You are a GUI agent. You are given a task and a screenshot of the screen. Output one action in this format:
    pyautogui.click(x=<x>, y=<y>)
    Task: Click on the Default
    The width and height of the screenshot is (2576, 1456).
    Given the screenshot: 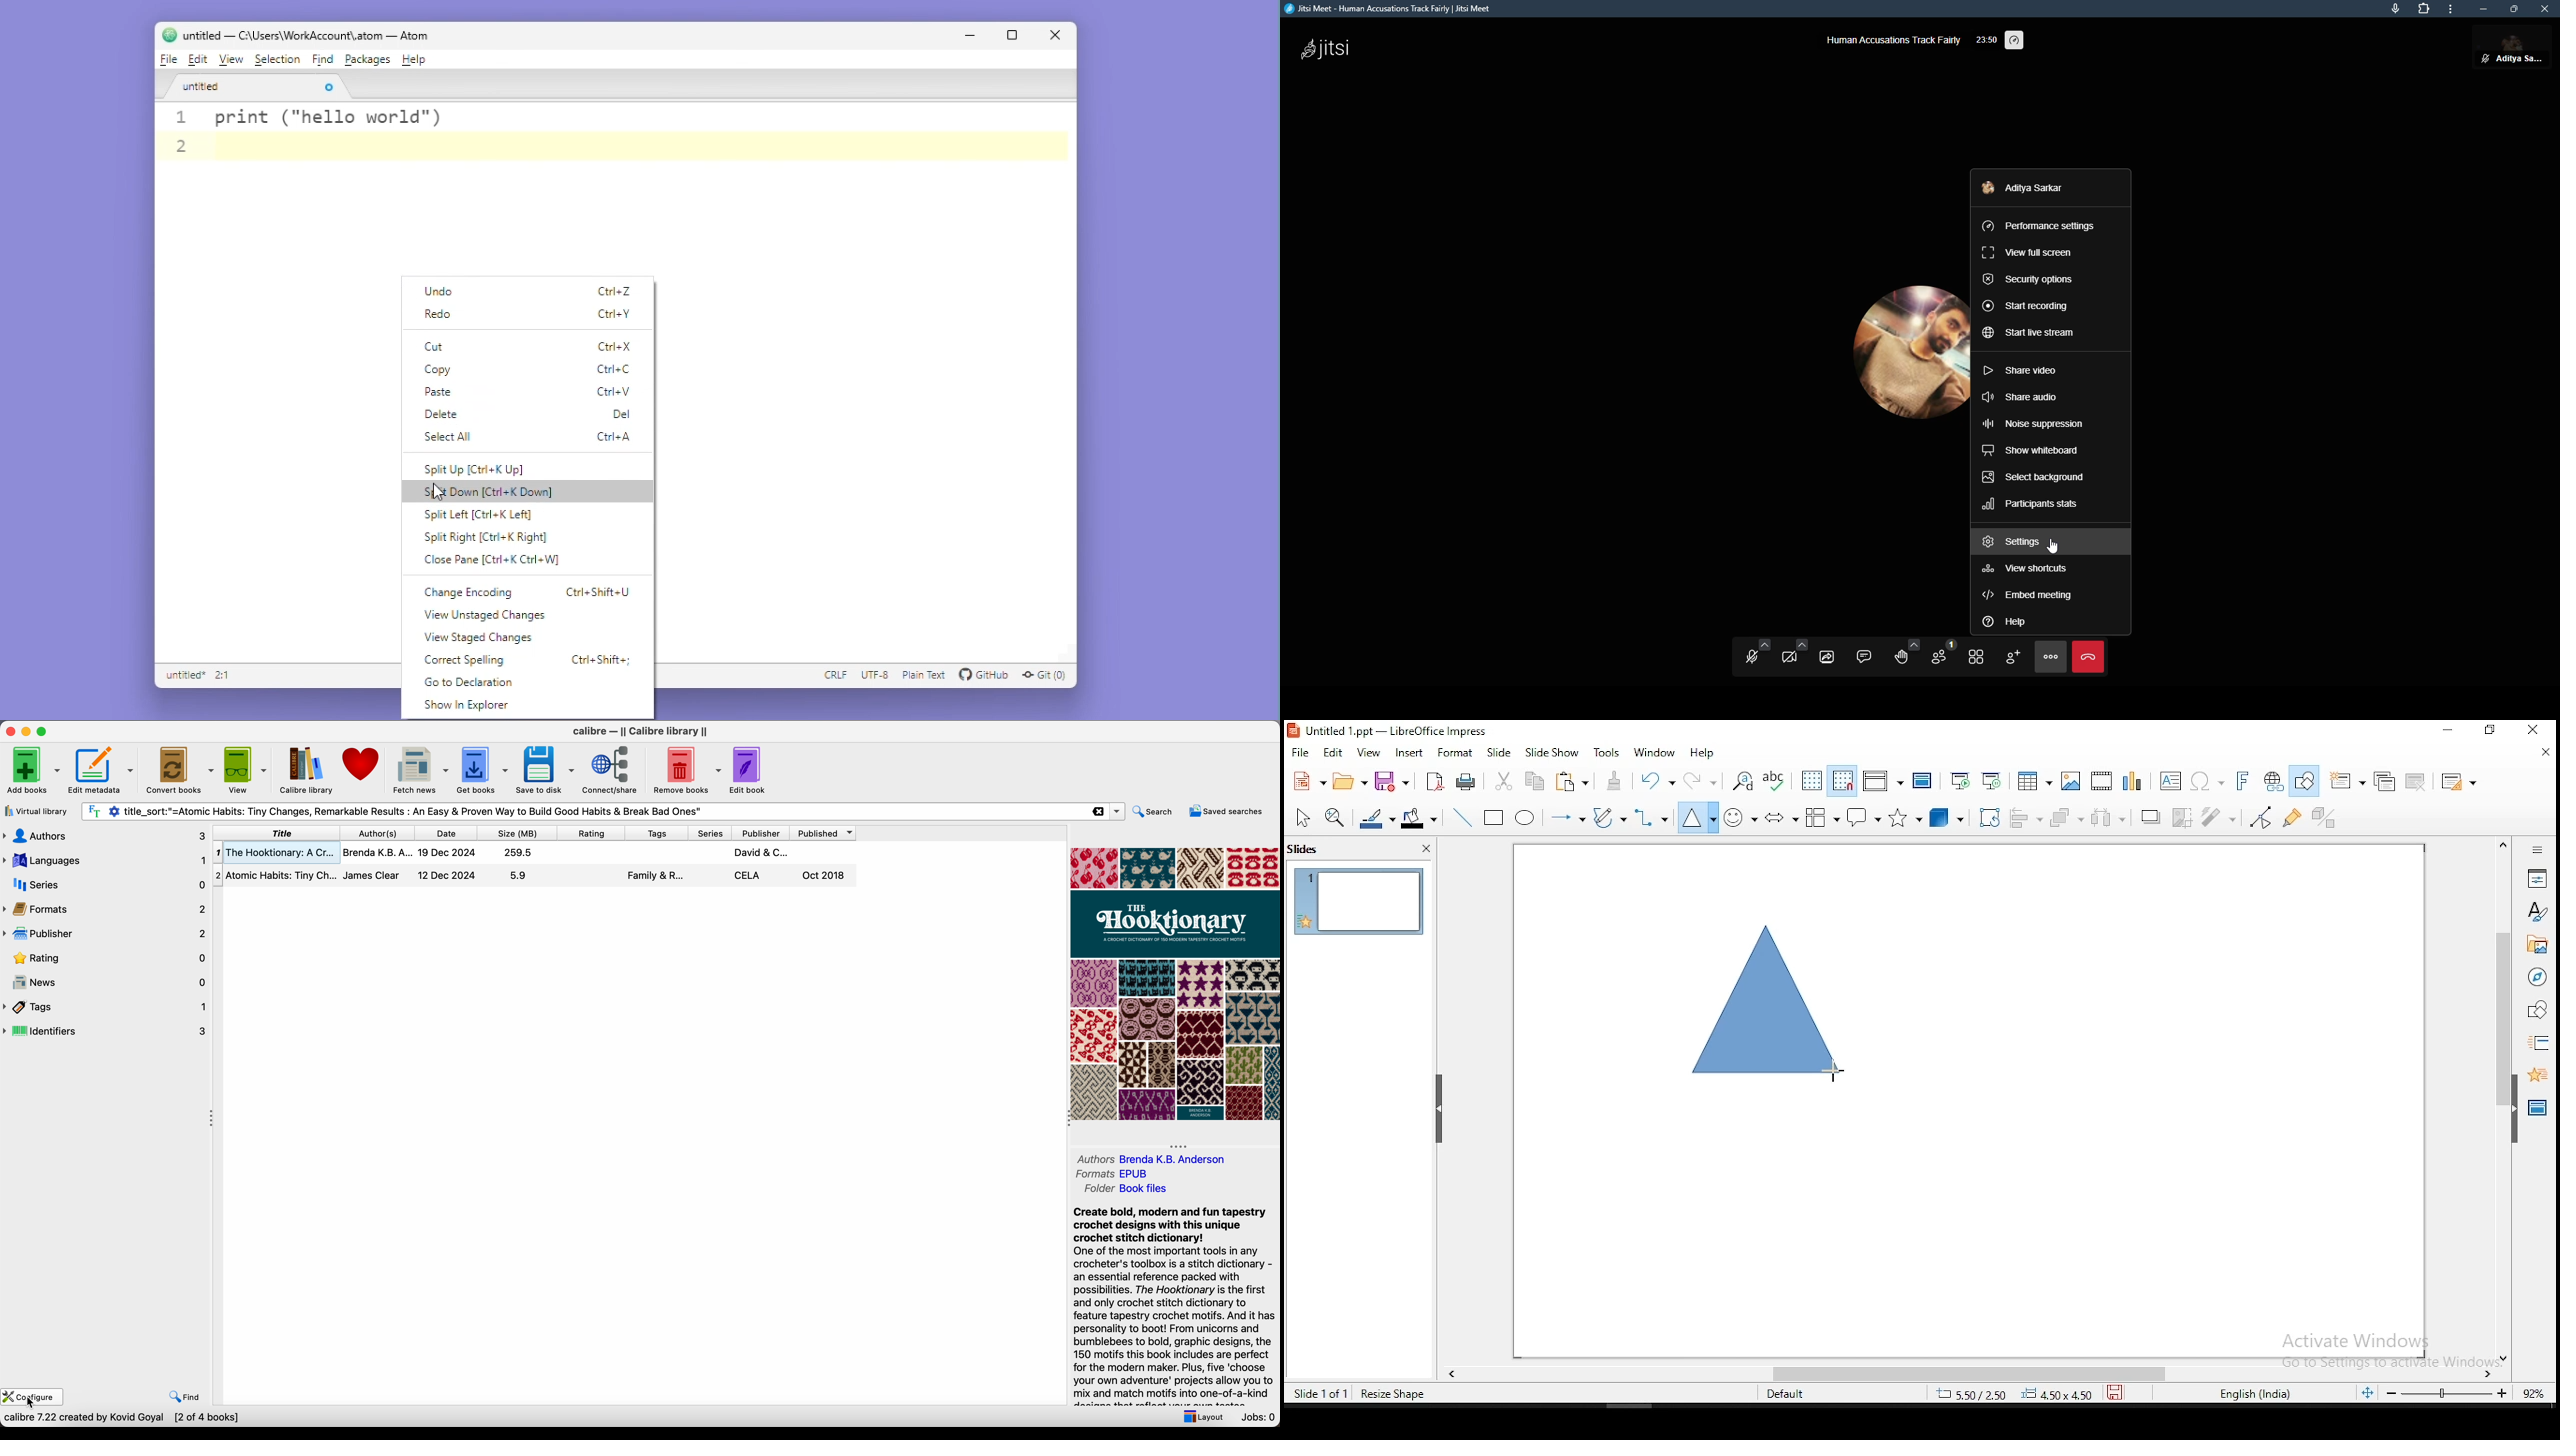 What is the action you would take?
    pyautogui.click(x=1794, y=1394)
    